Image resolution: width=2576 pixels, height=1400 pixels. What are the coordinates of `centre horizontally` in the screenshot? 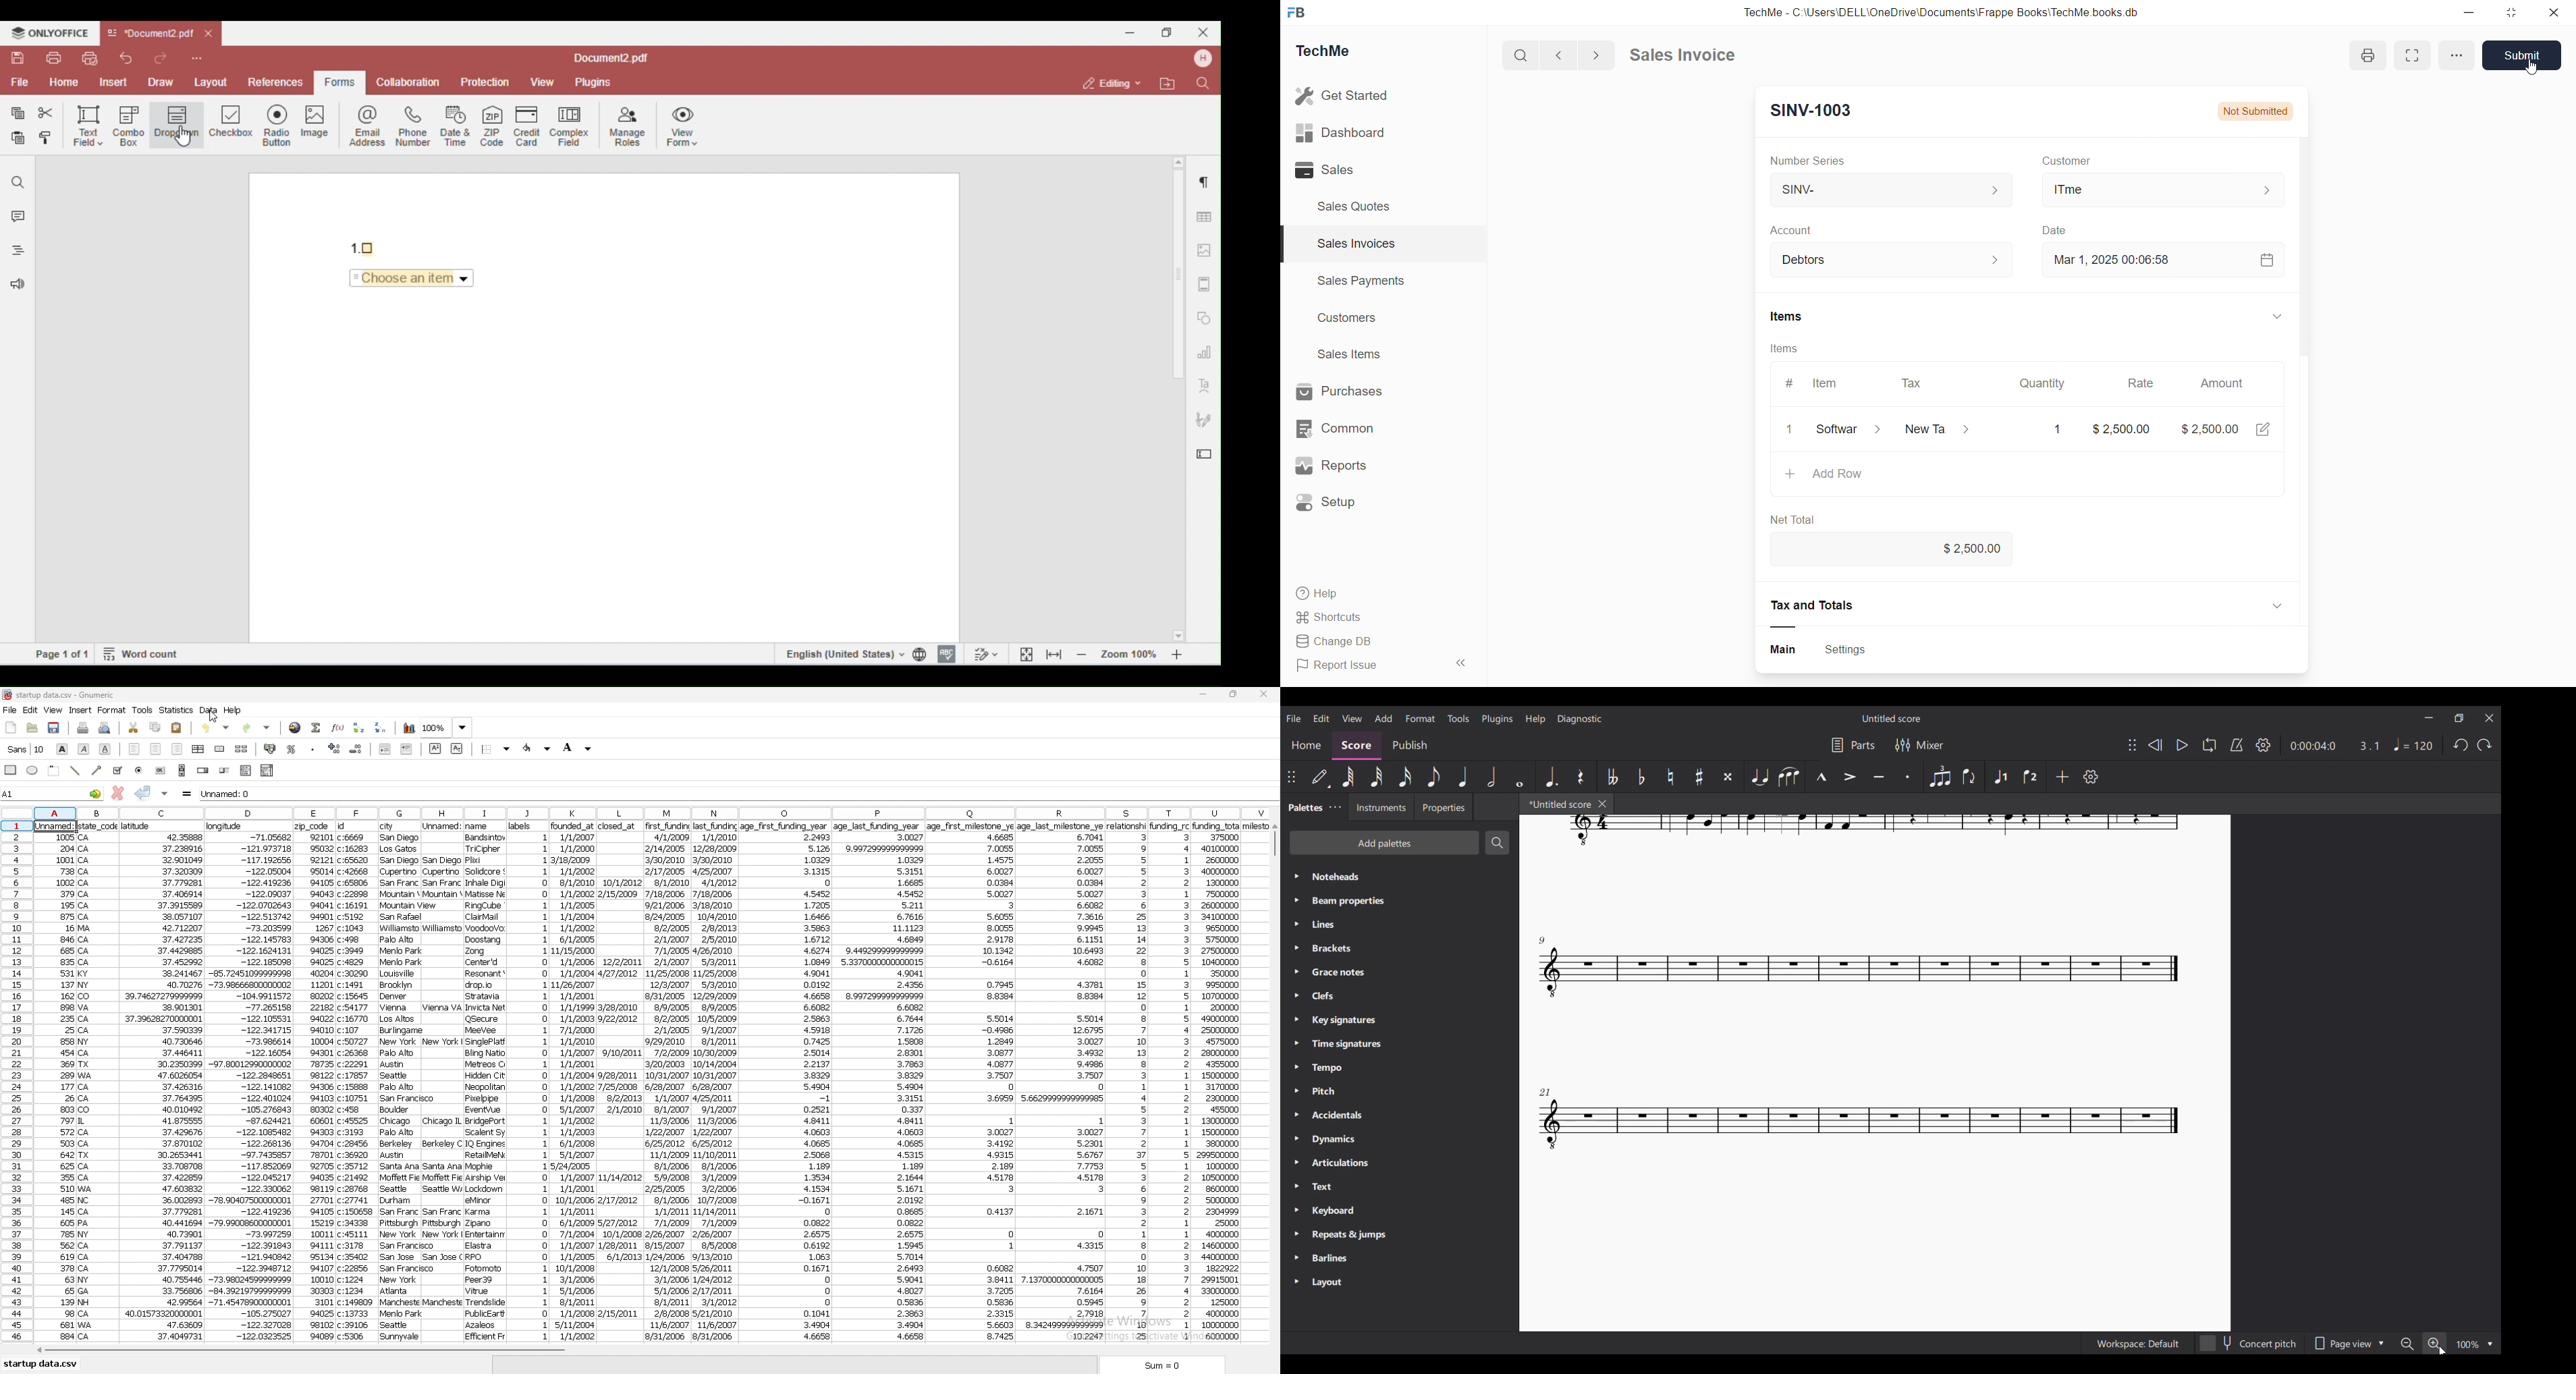 It's located at (198, 749).